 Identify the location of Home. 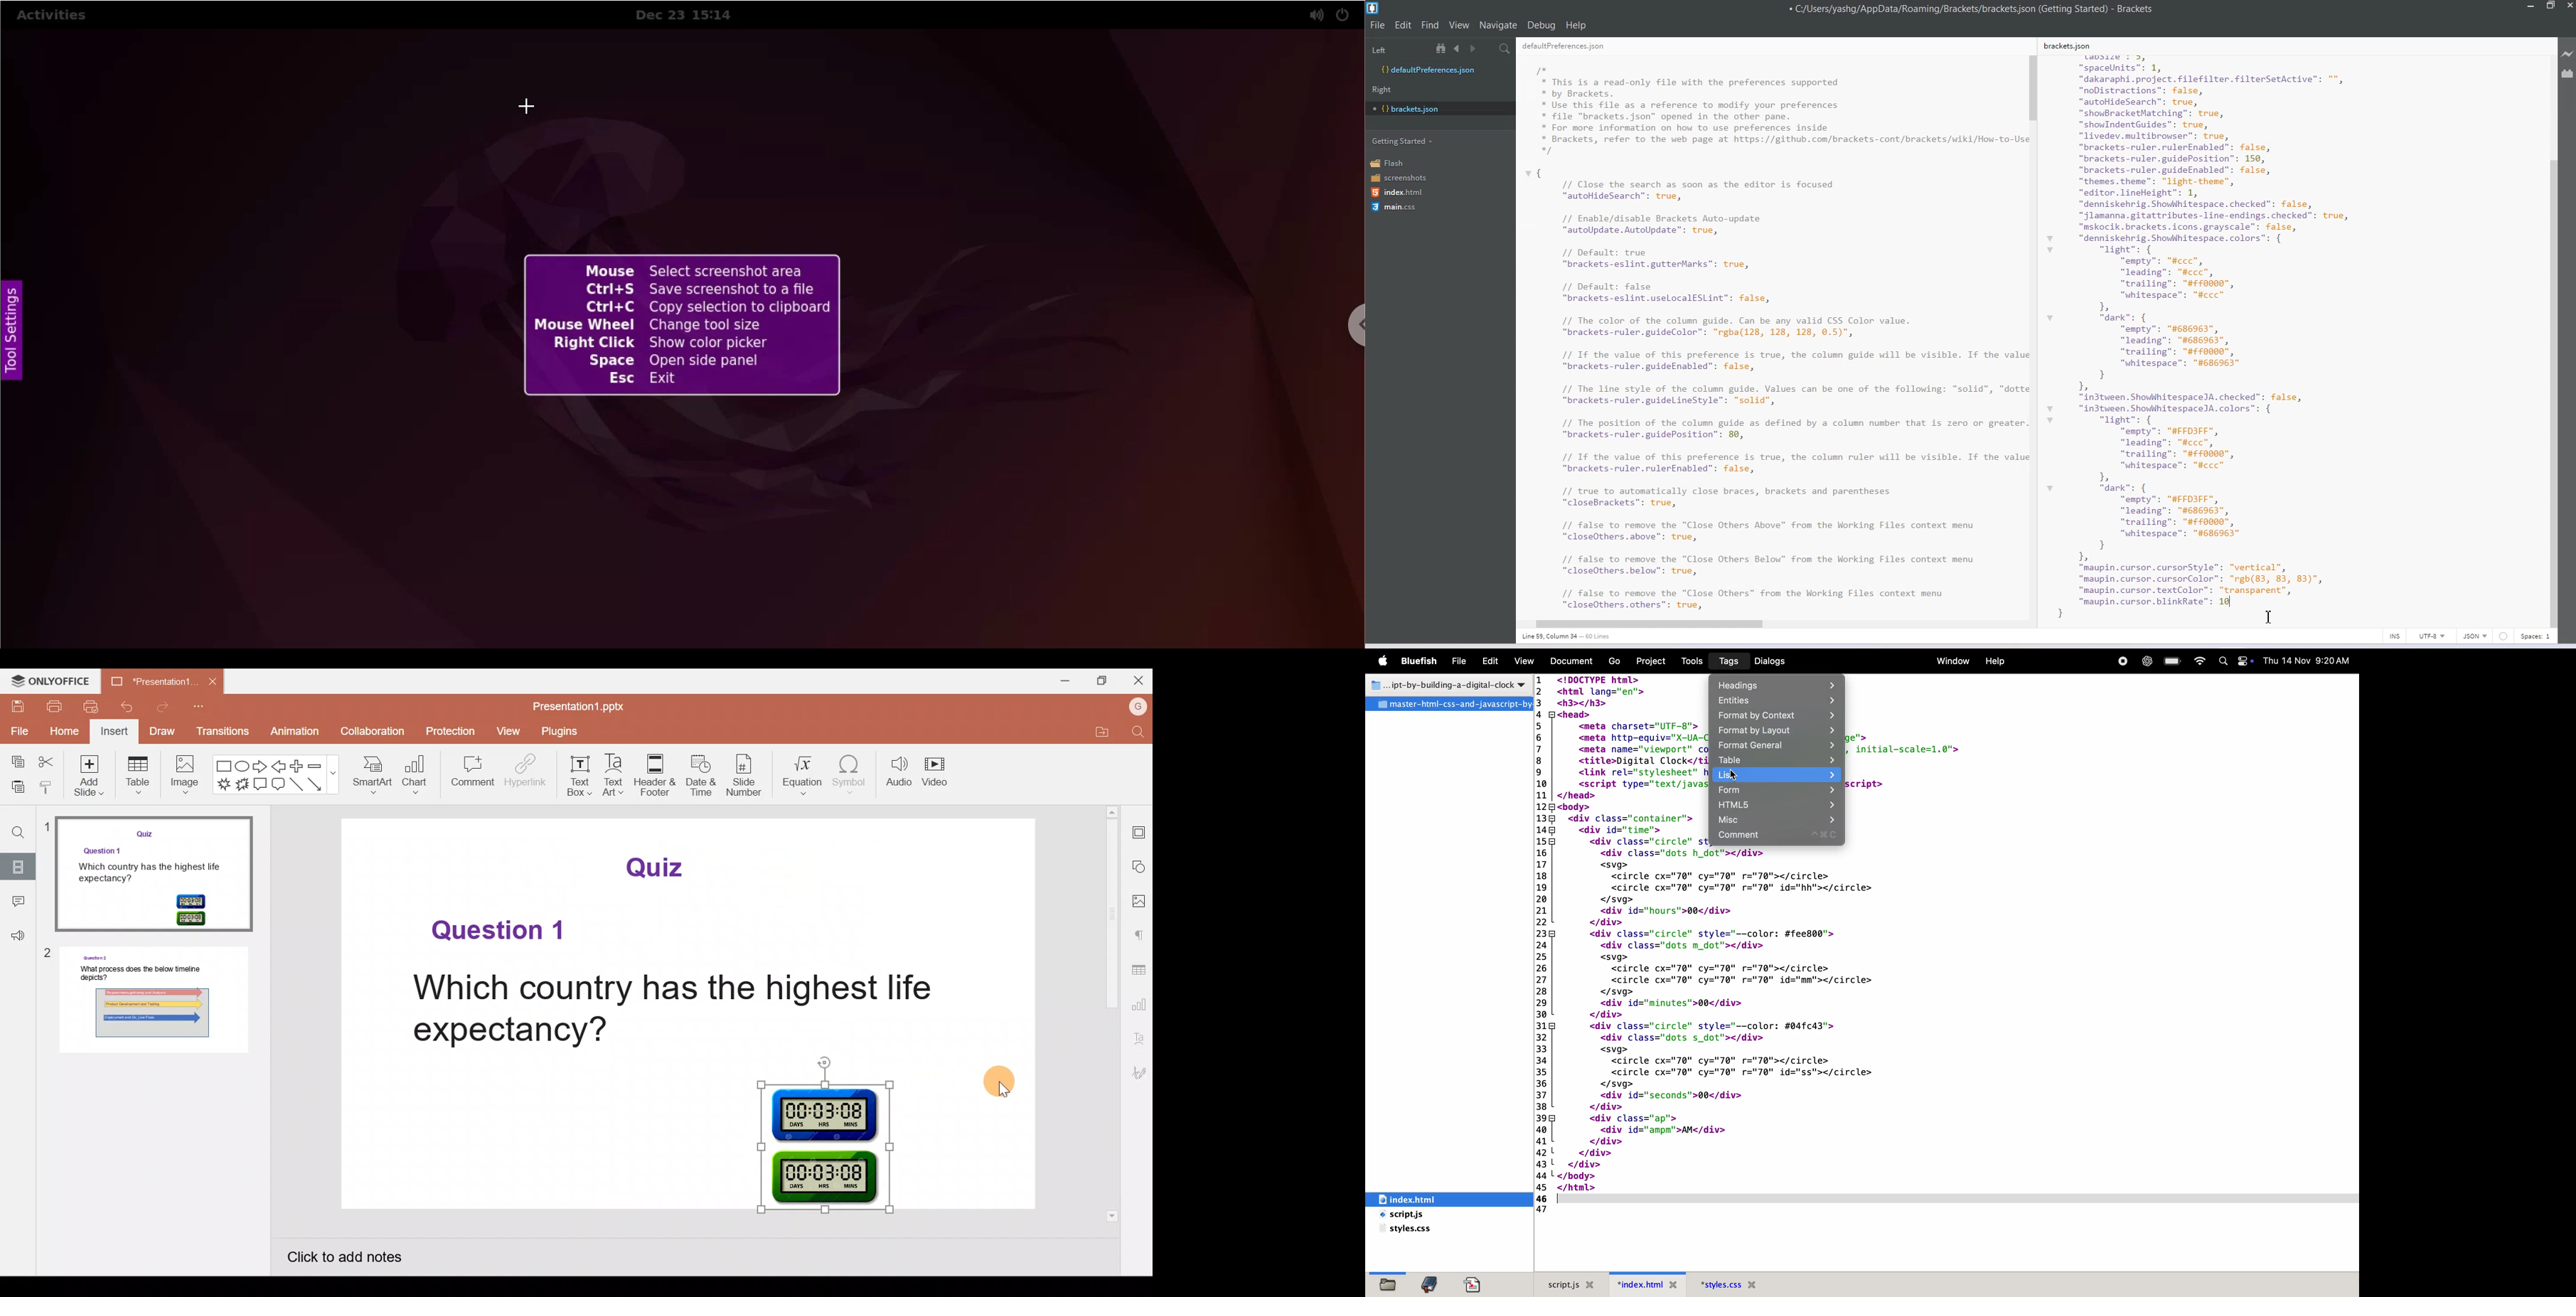
(64, 731).